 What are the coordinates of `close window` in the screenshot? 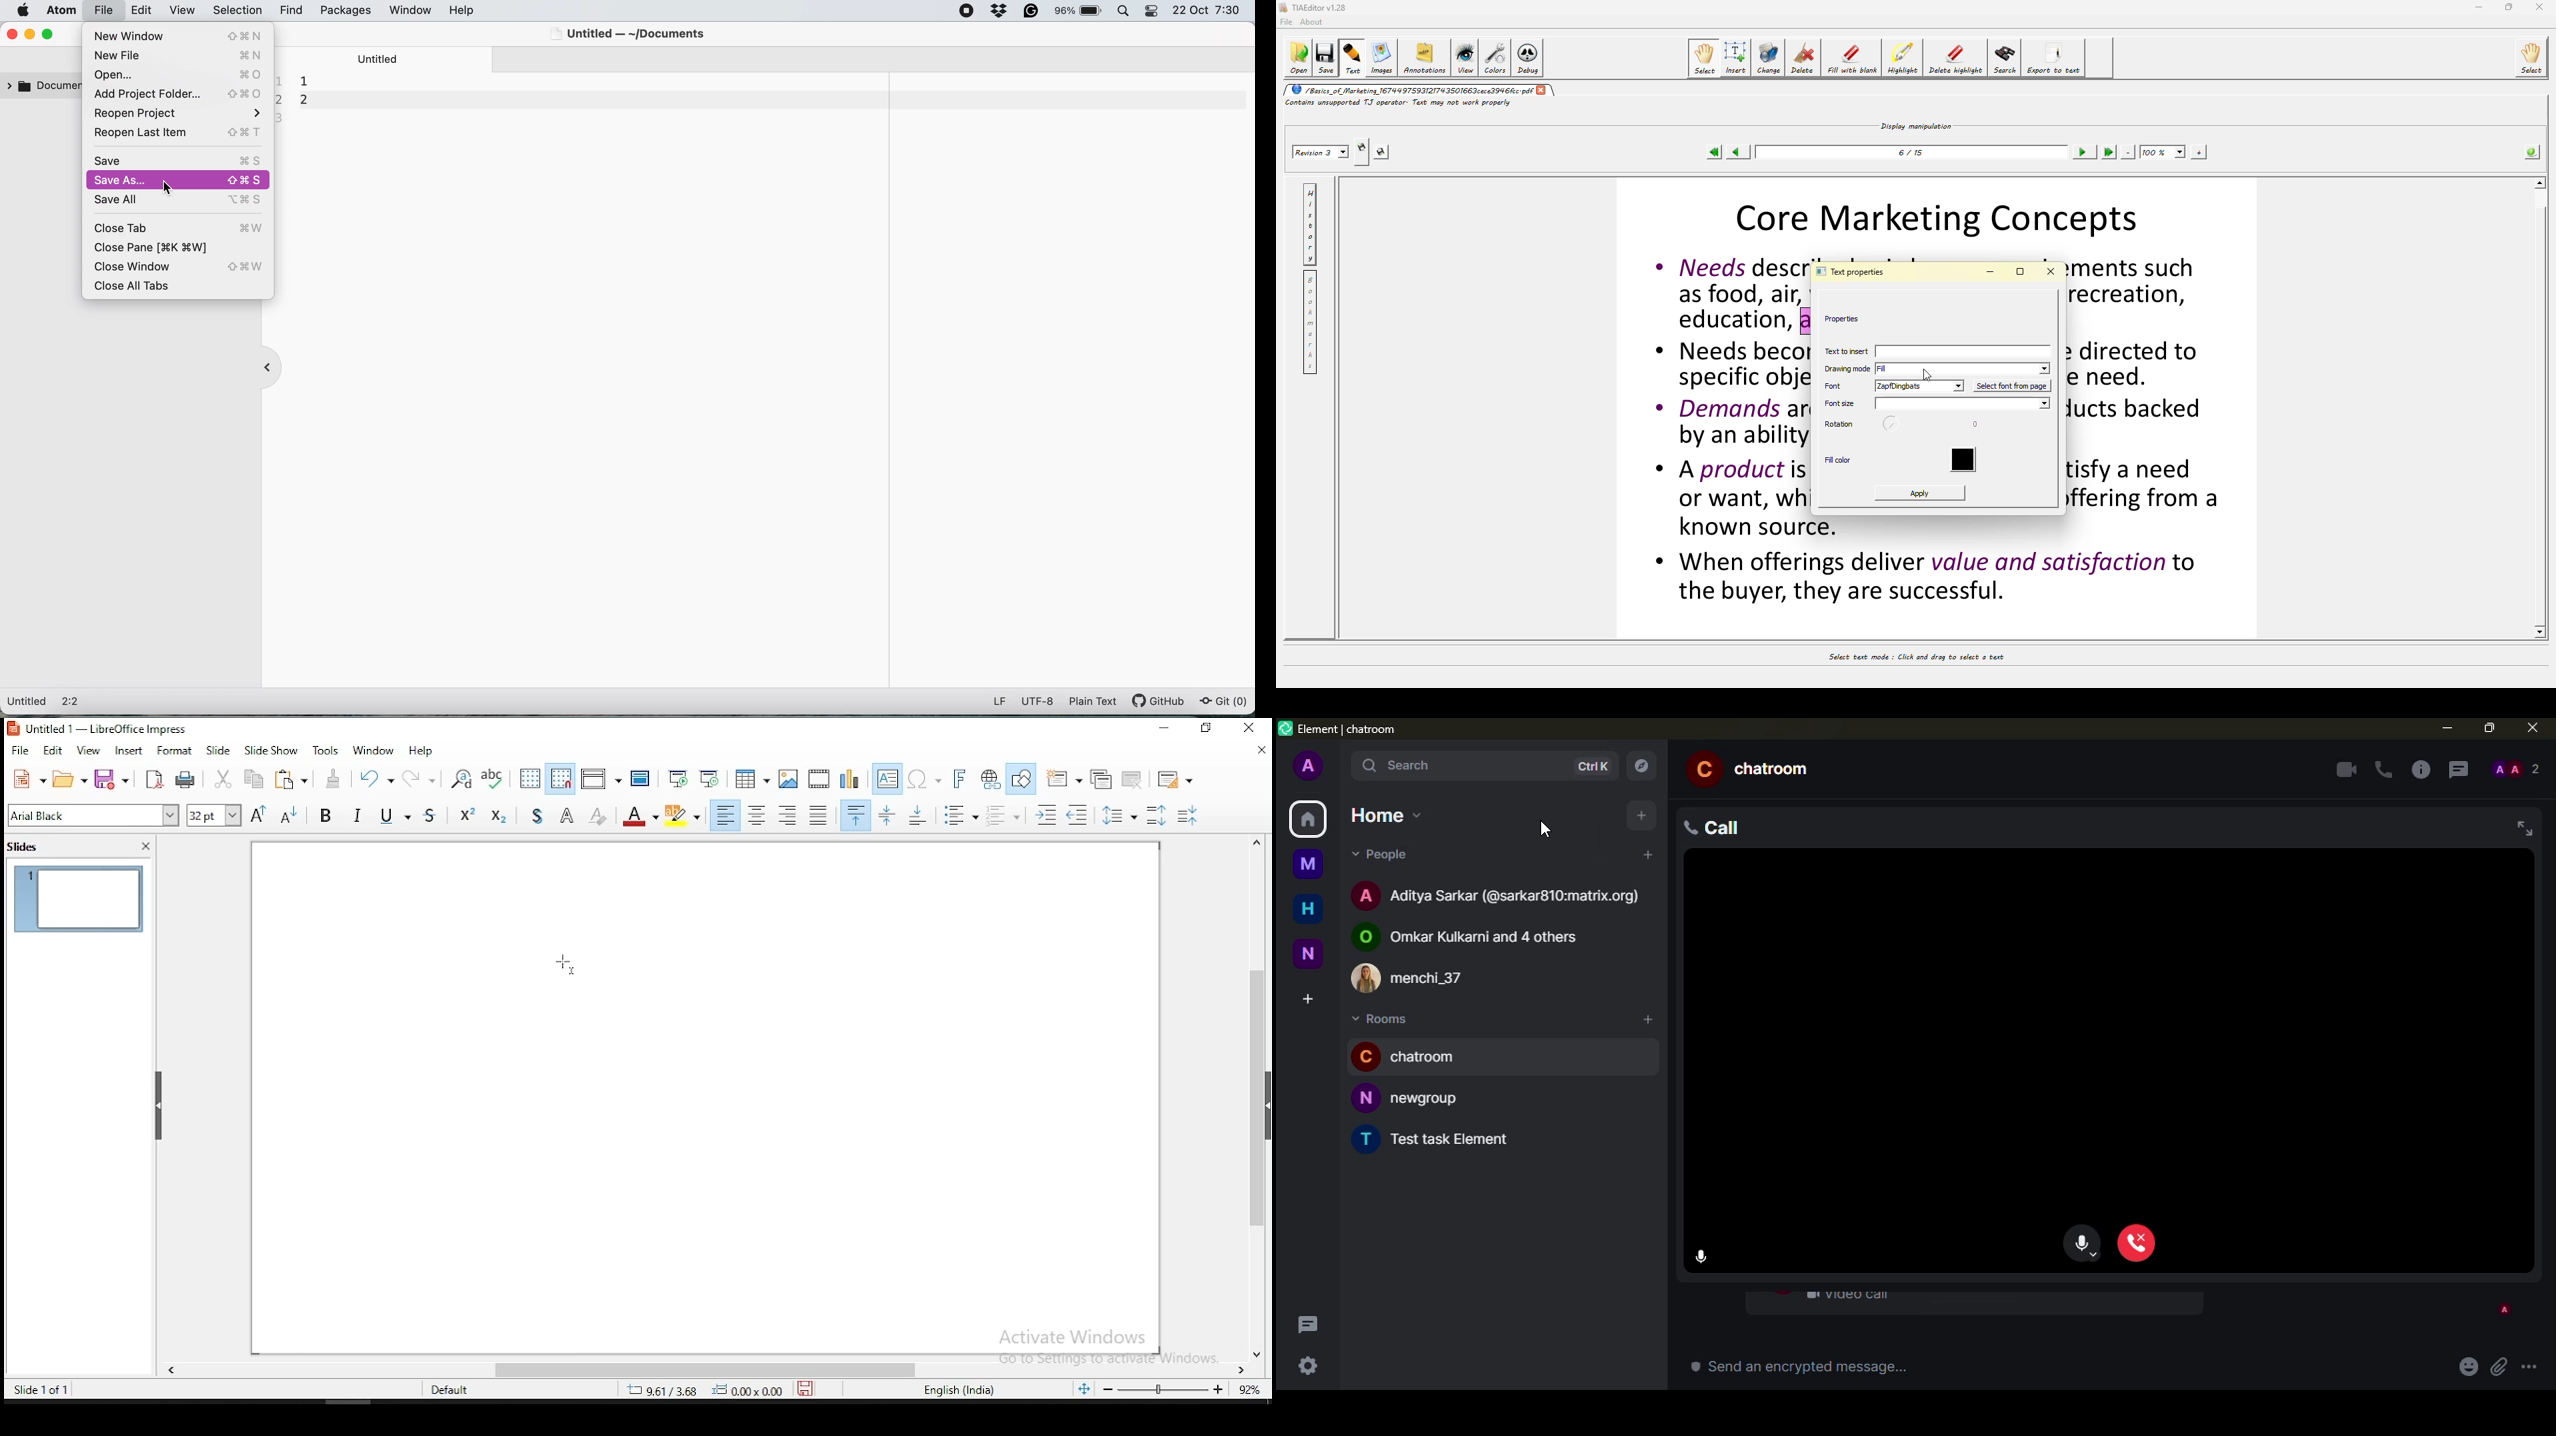 It's located at (1246, 727).